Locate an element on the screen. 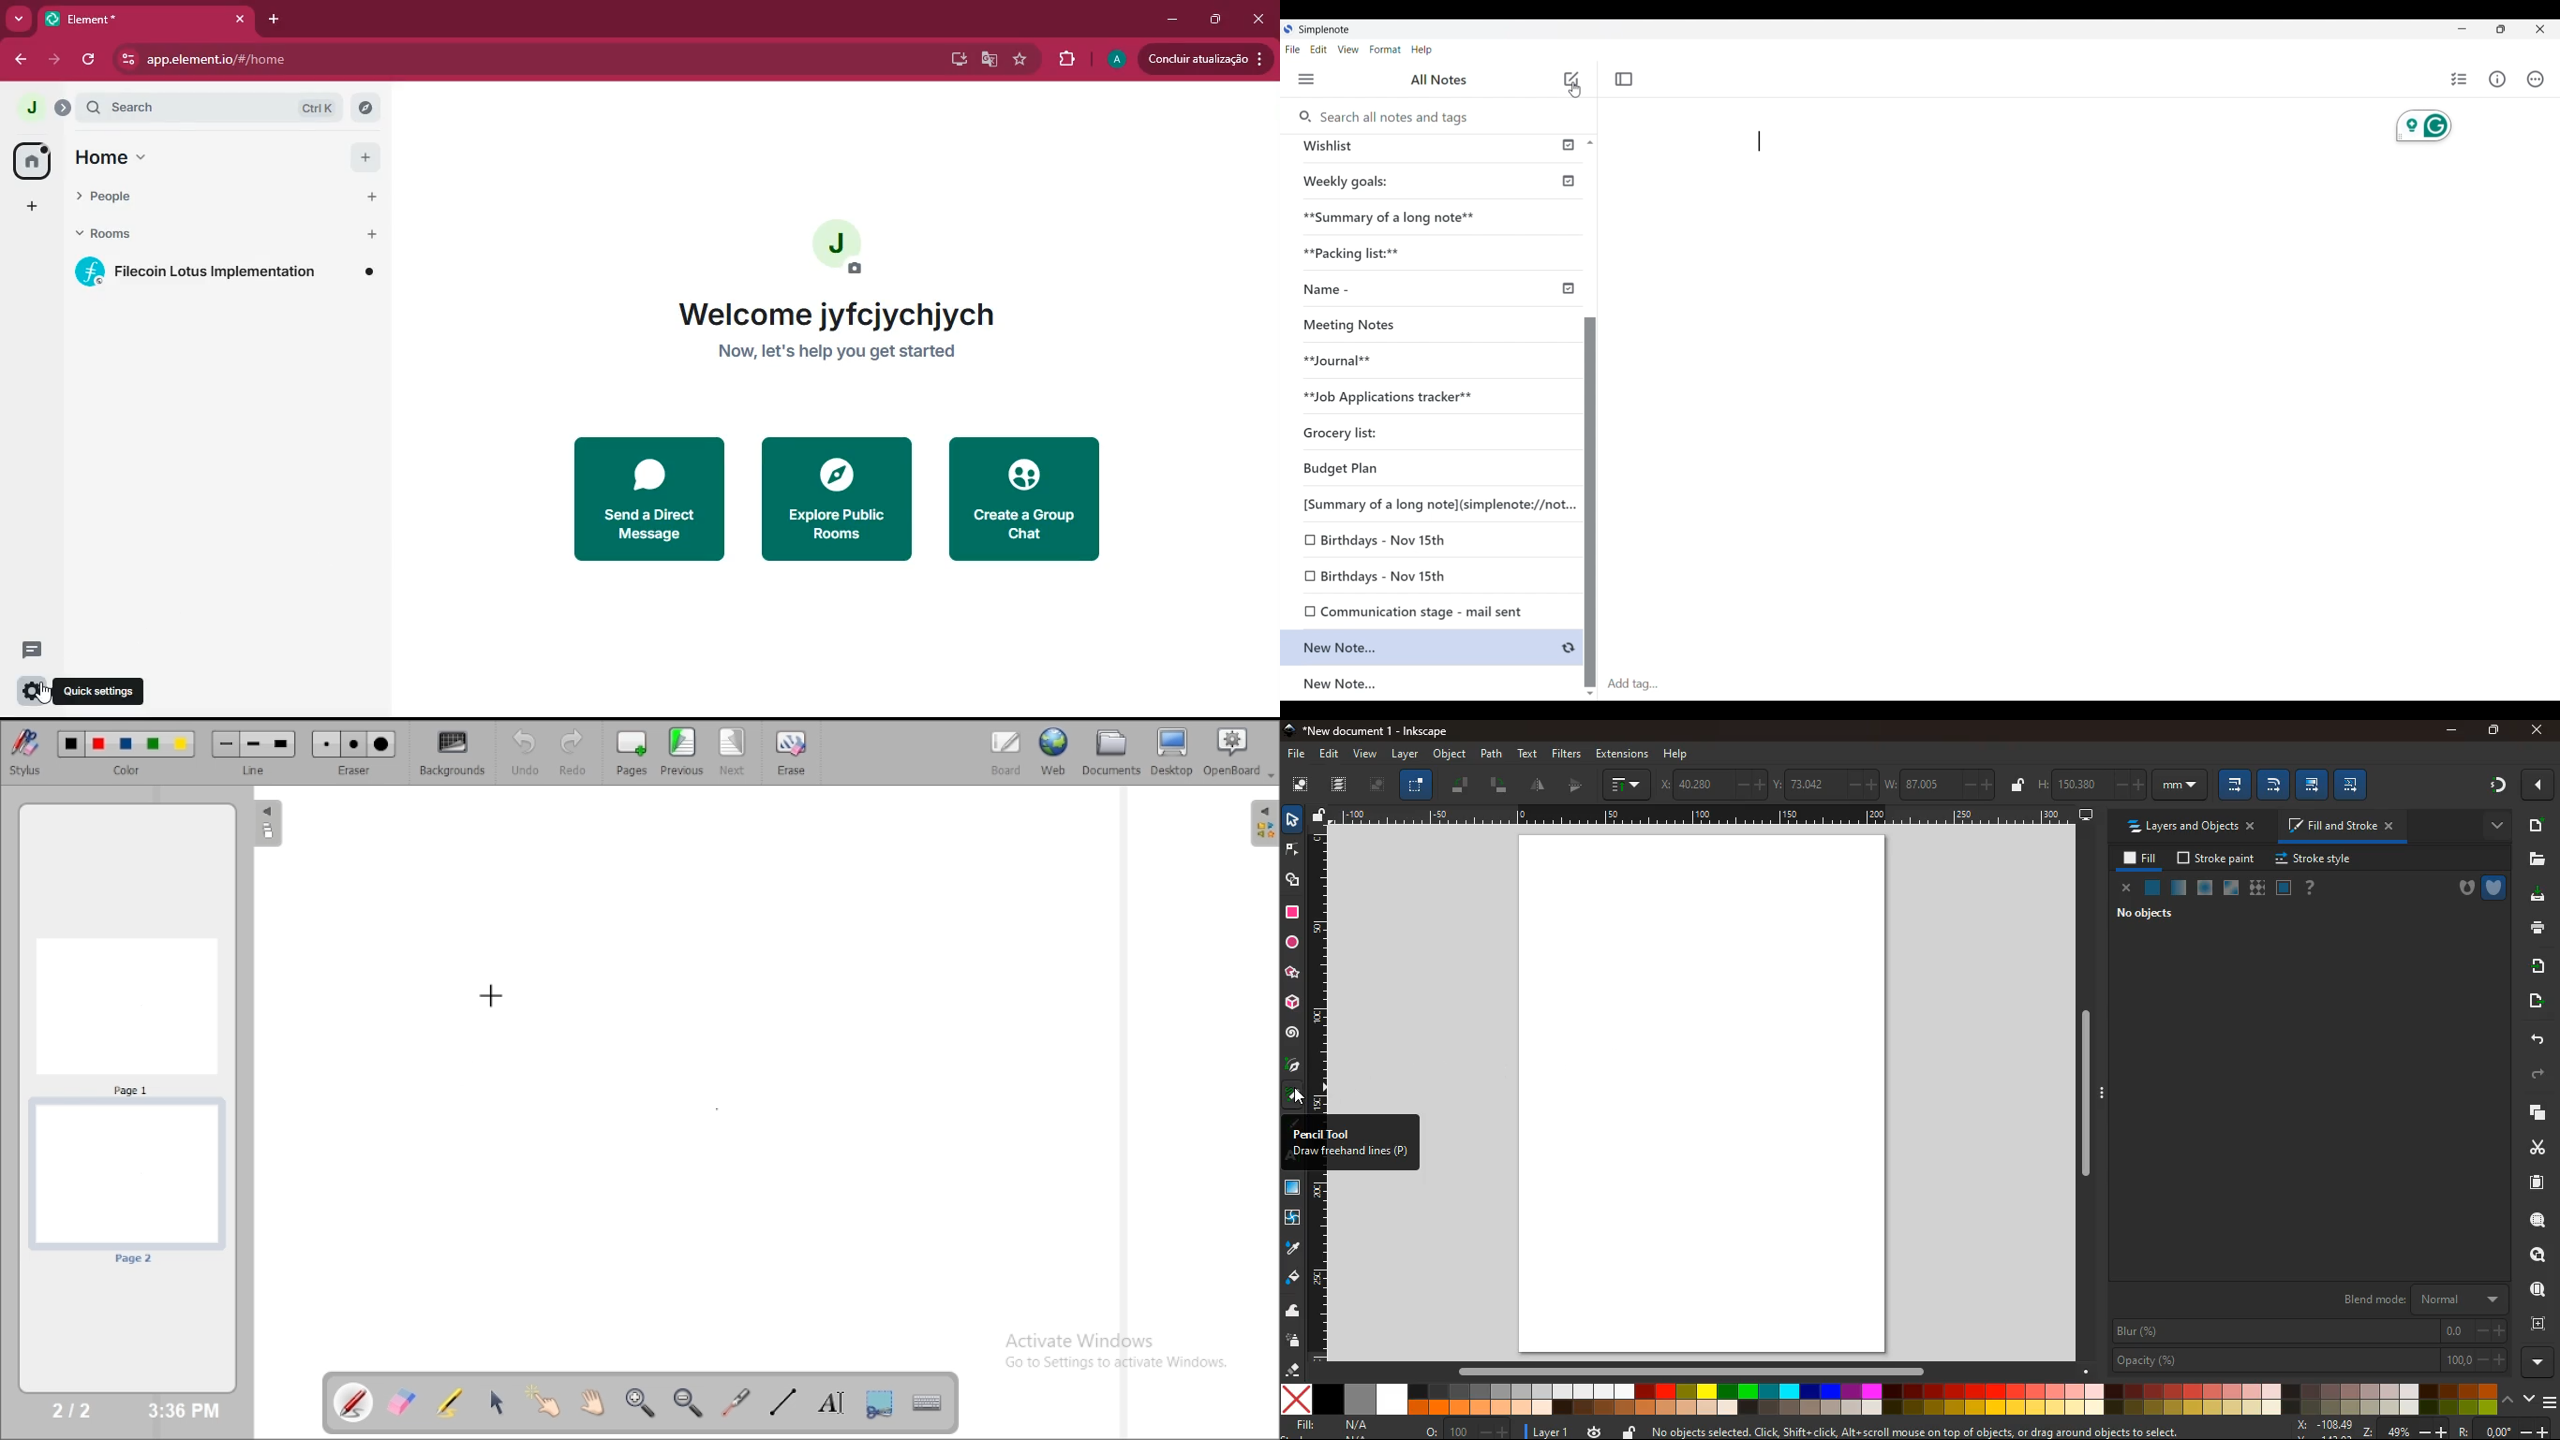 Image resolution: width=2576 pixels, height=1456 pixels. paint is located at coordinates (1294, 1279).